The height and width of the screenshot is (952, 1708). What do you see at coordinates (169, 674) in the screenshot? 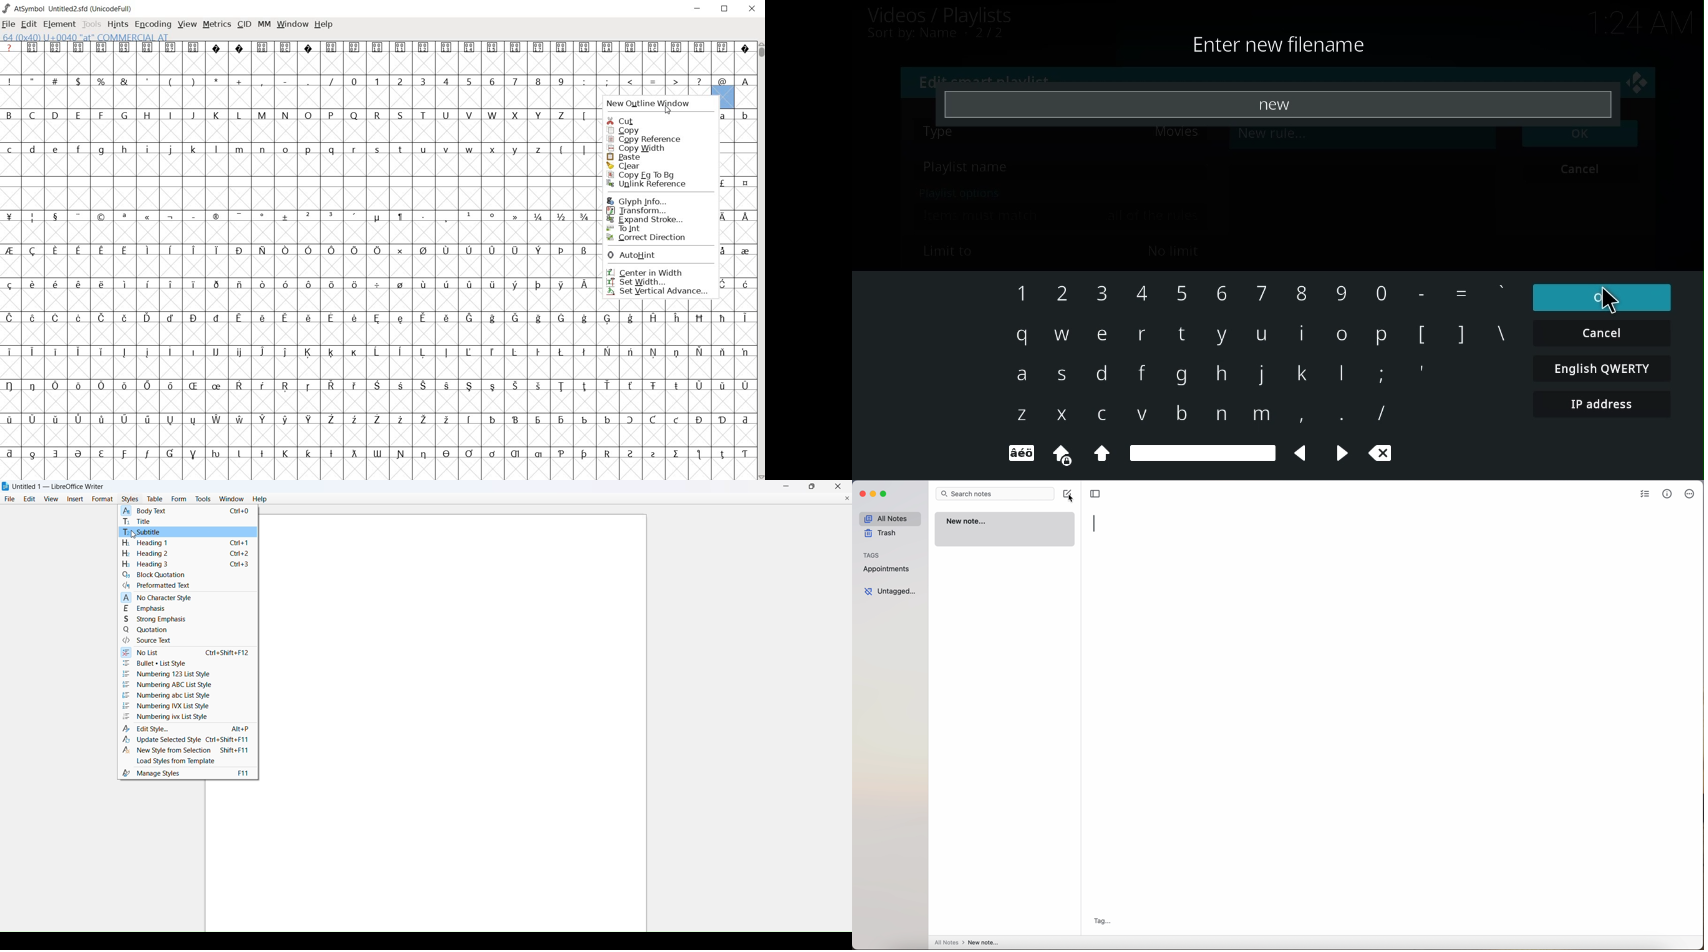
I see `numbering 123 list style` at bounding box center [169, 674].